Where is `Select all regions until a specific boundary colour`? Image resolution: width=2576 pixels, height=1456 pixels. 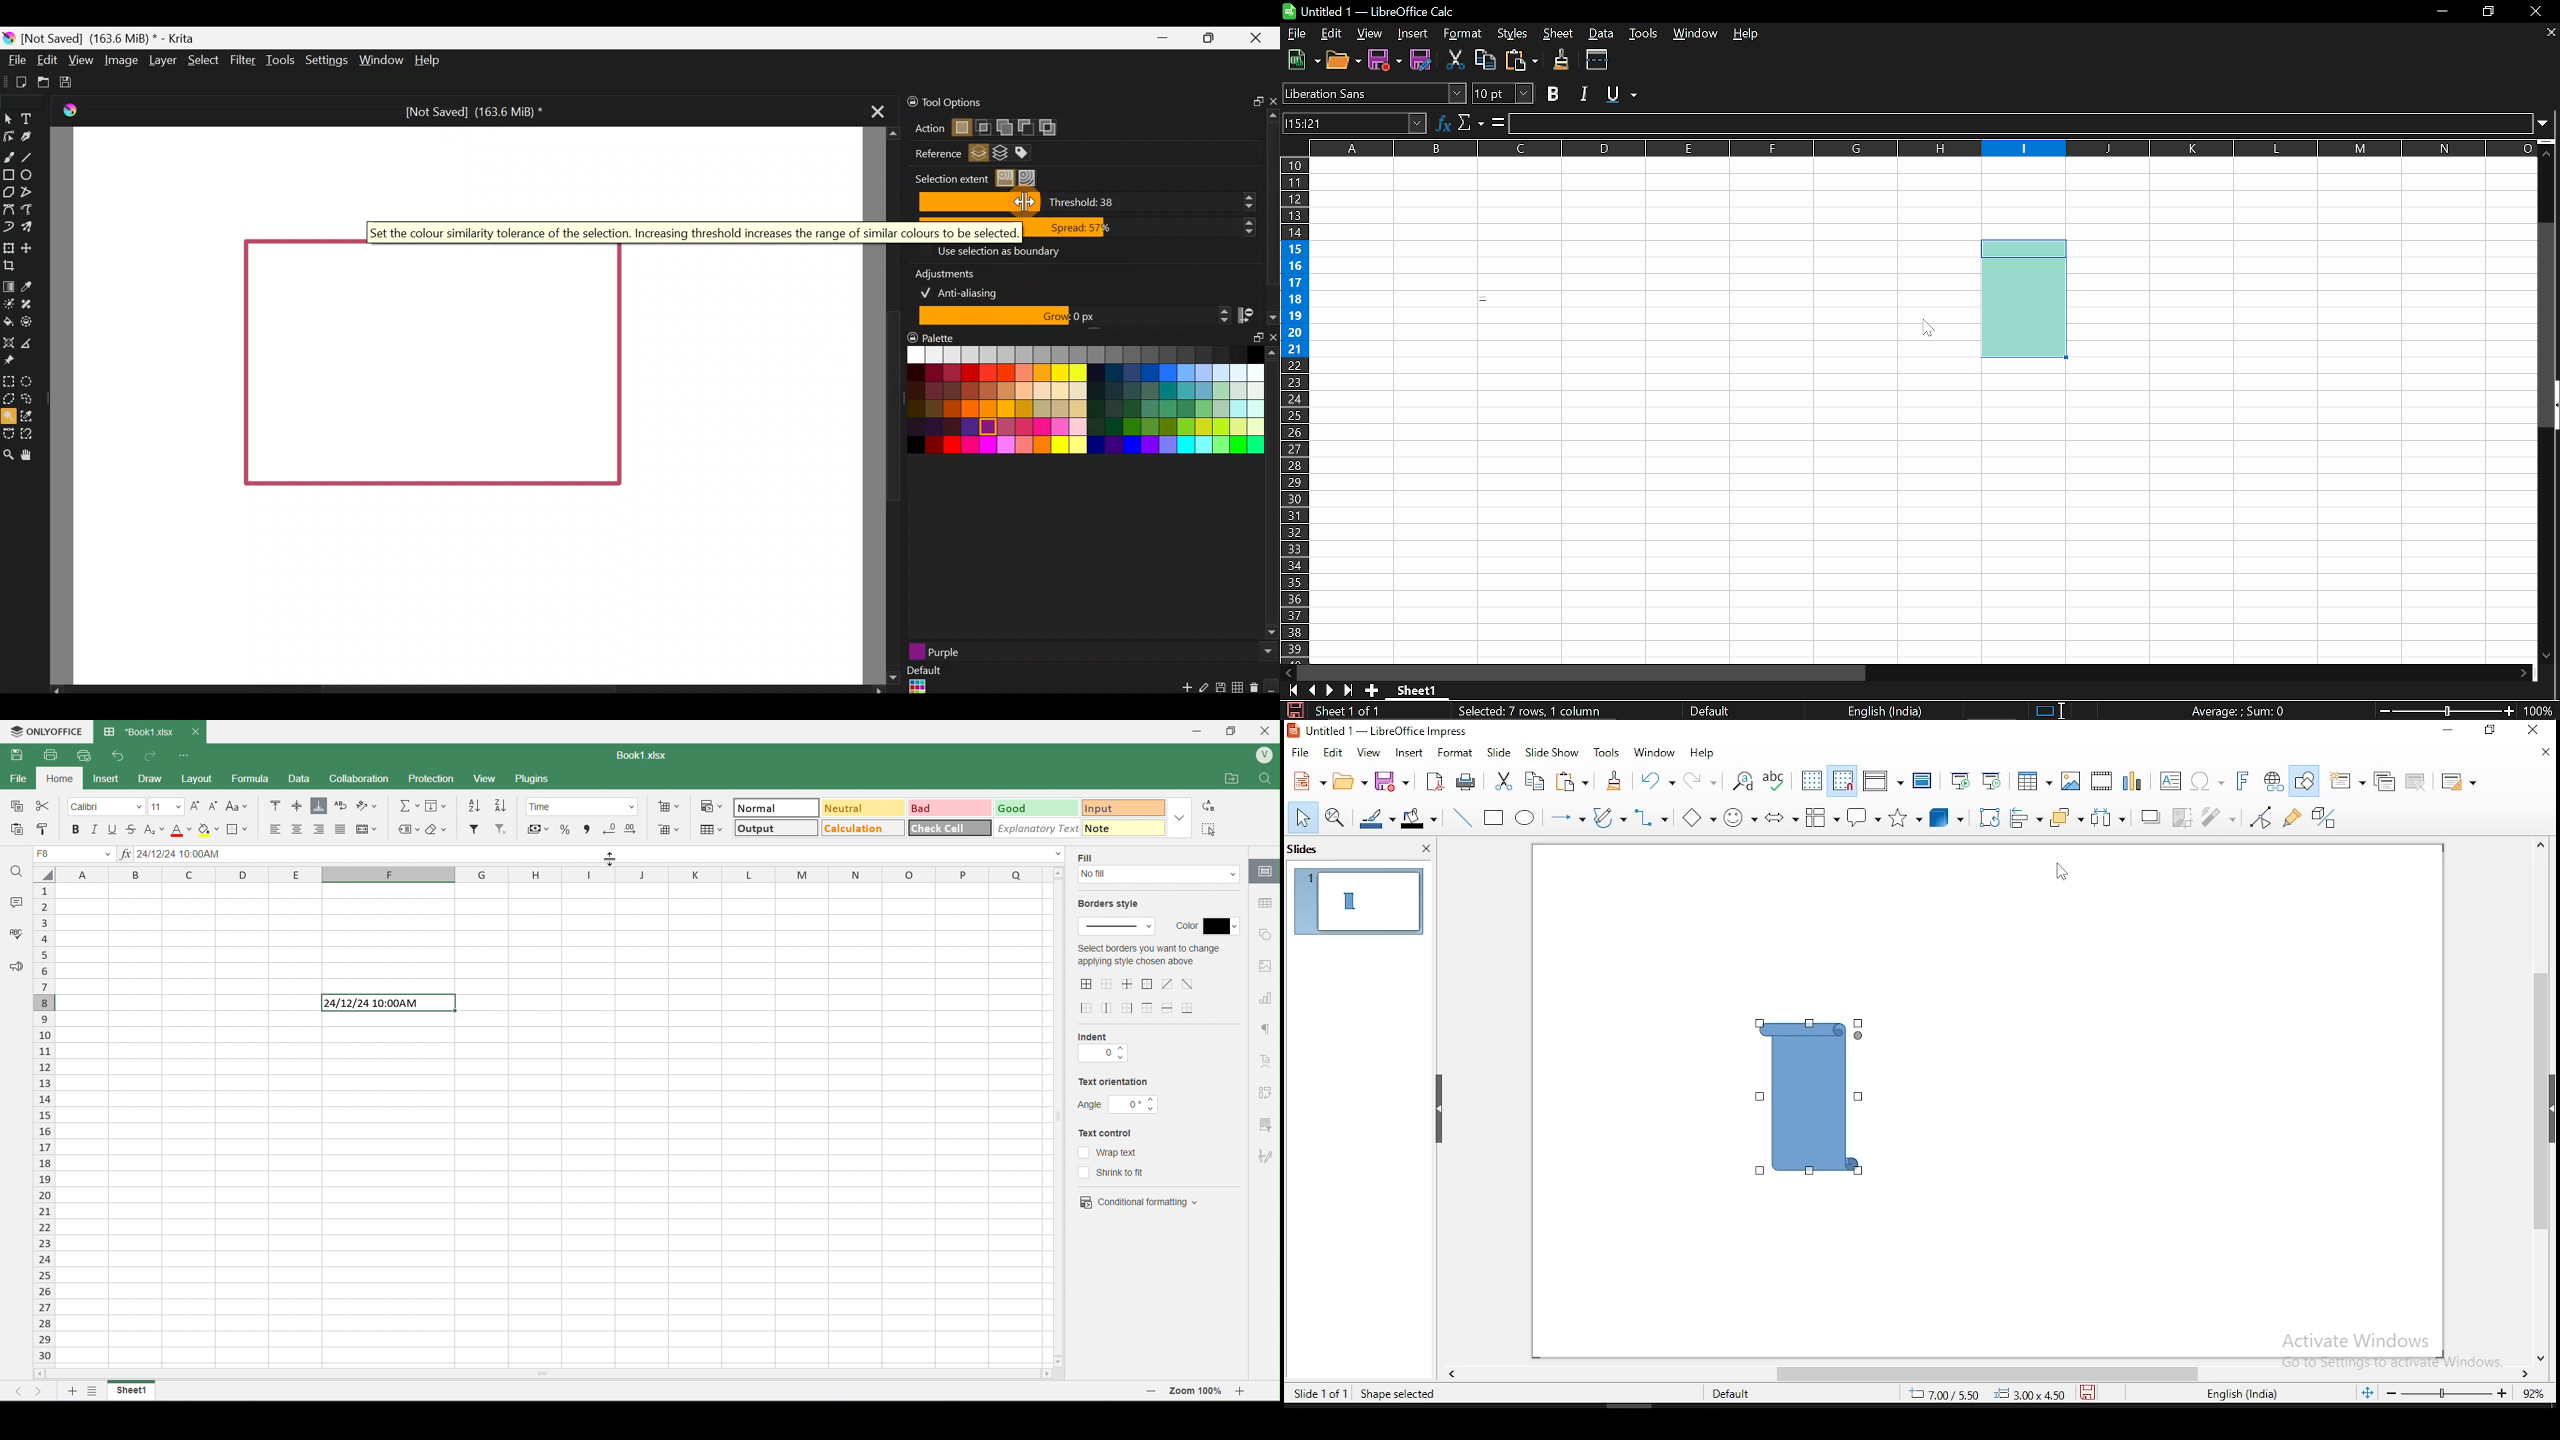 Select all regions until a specific boundary colour is located at coordinates (1031, 178).